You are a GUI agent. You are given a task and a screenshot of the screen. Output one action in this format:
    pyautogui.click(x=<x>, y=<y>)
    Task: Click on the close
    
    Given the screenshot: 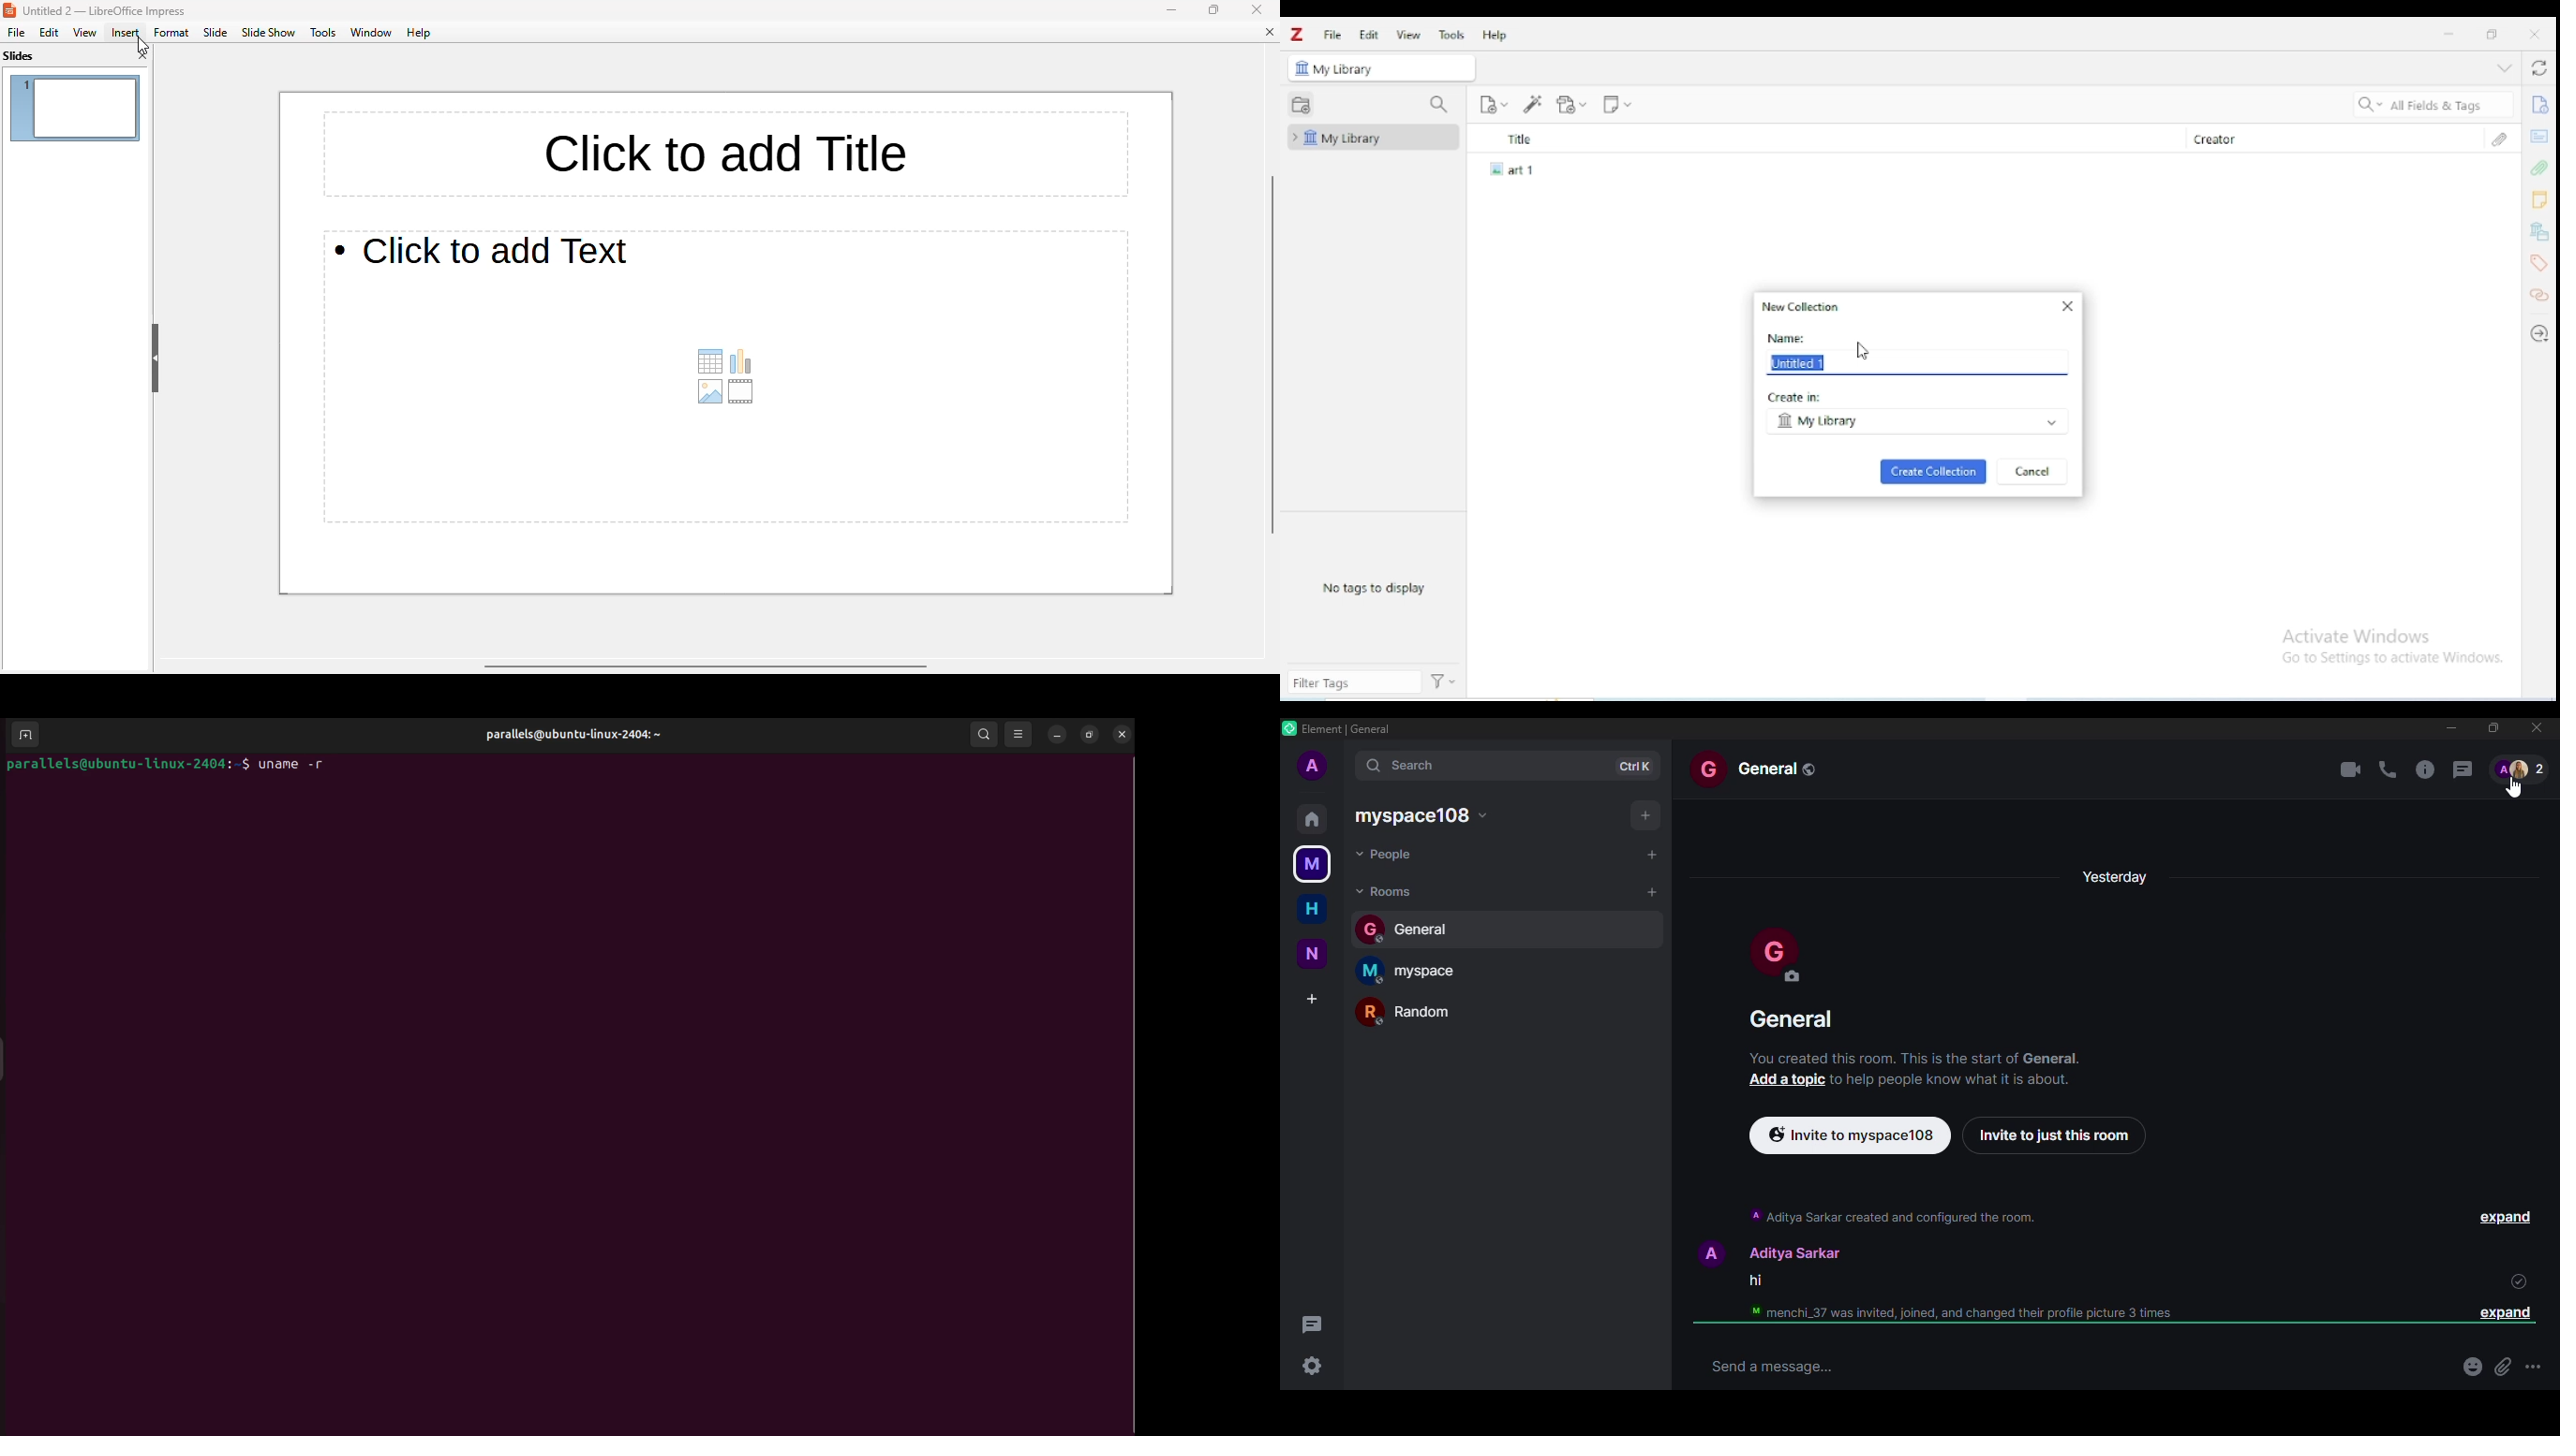 What is the action you would take?
    pyautogui.click(x=1258, y=9)
    